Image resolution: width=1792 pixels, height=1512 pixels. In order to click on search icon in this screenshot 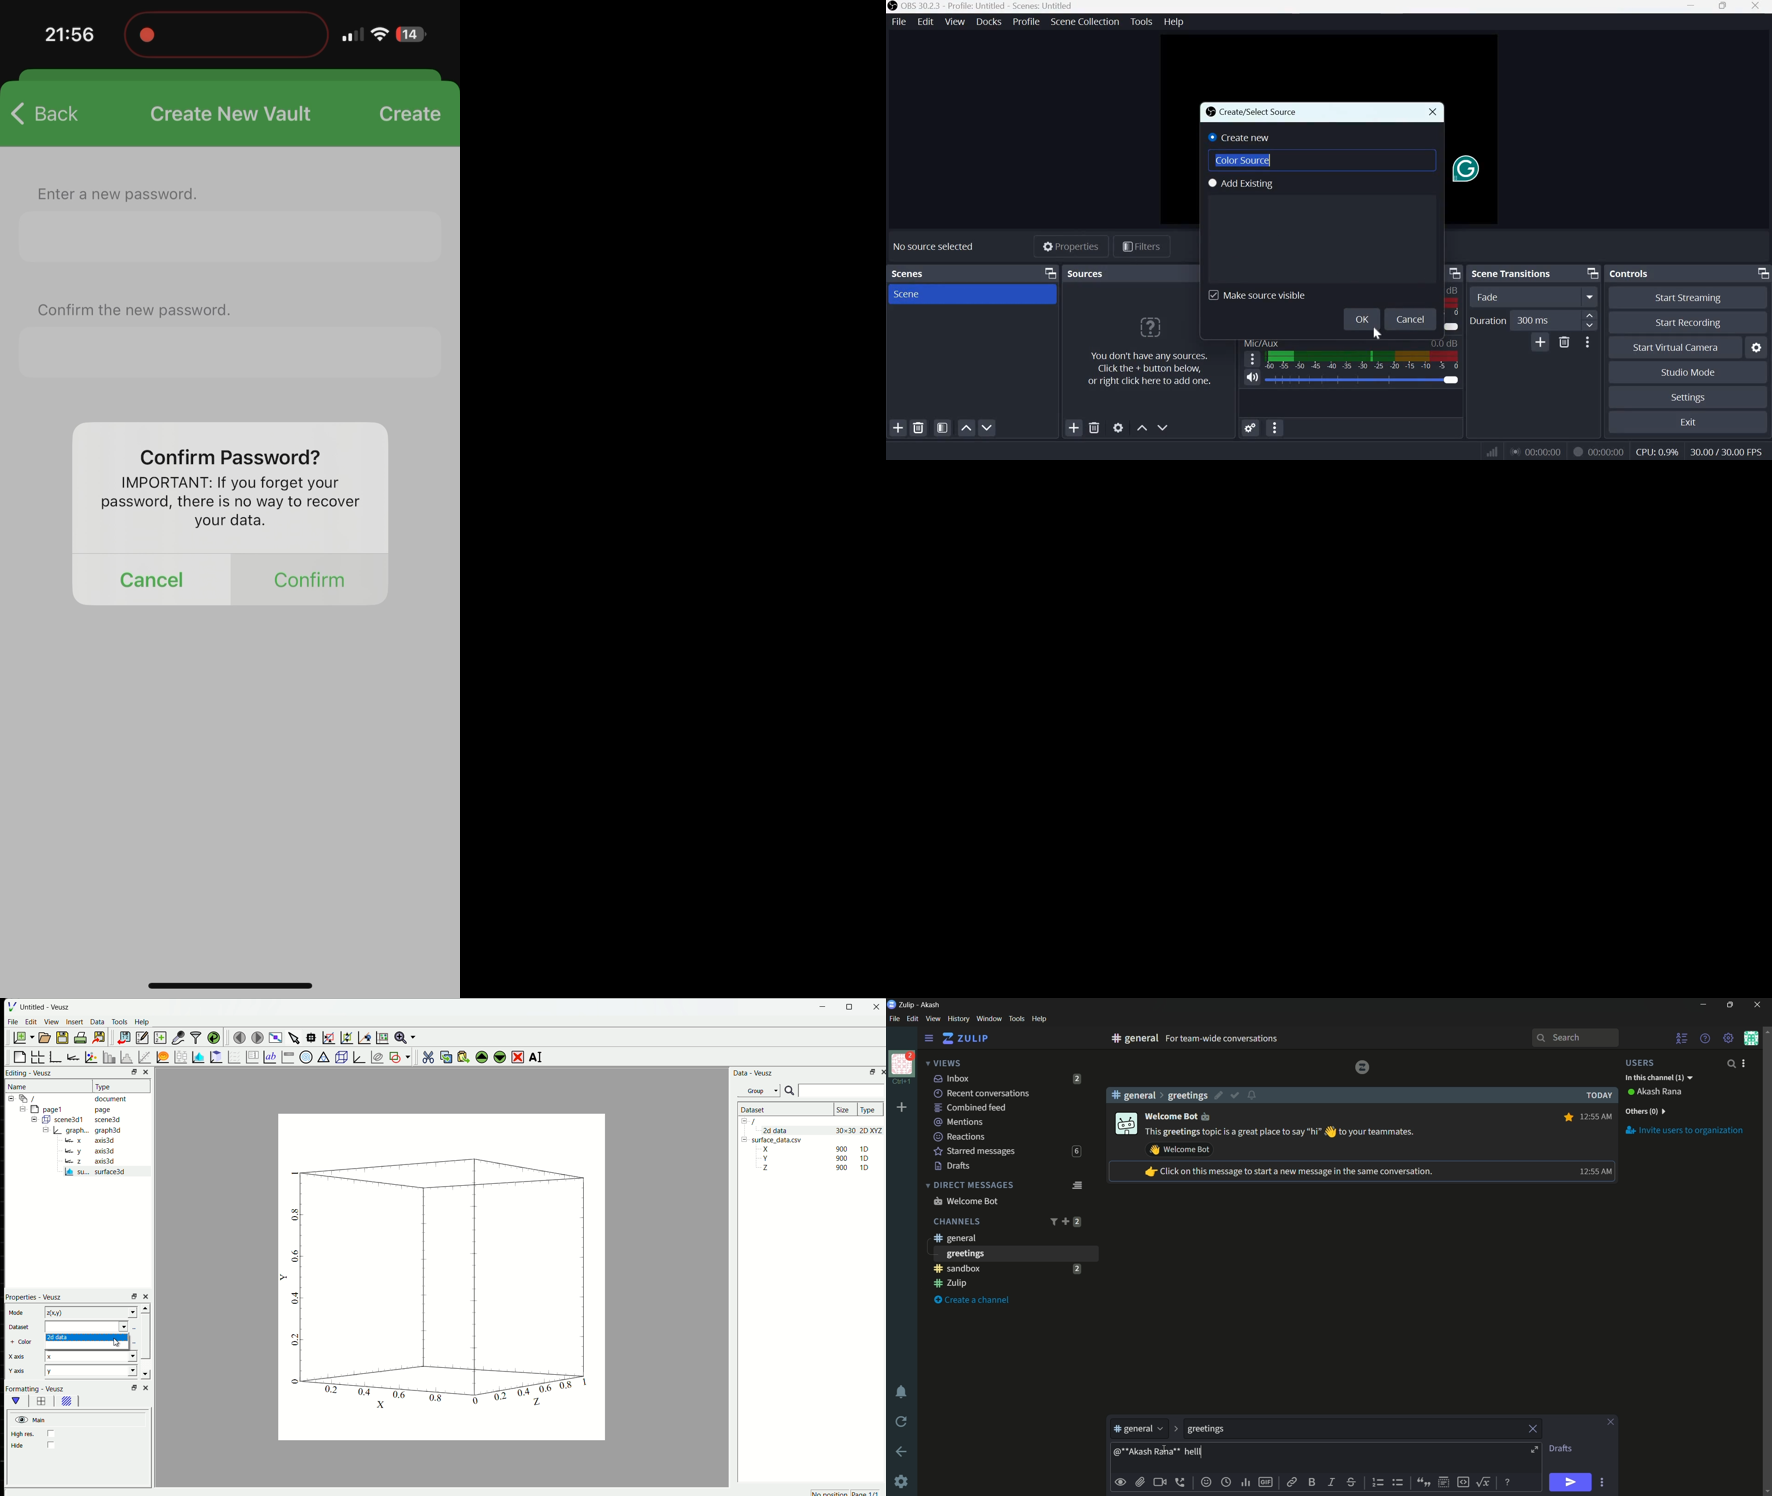, I will do `click(789, 1091)`.